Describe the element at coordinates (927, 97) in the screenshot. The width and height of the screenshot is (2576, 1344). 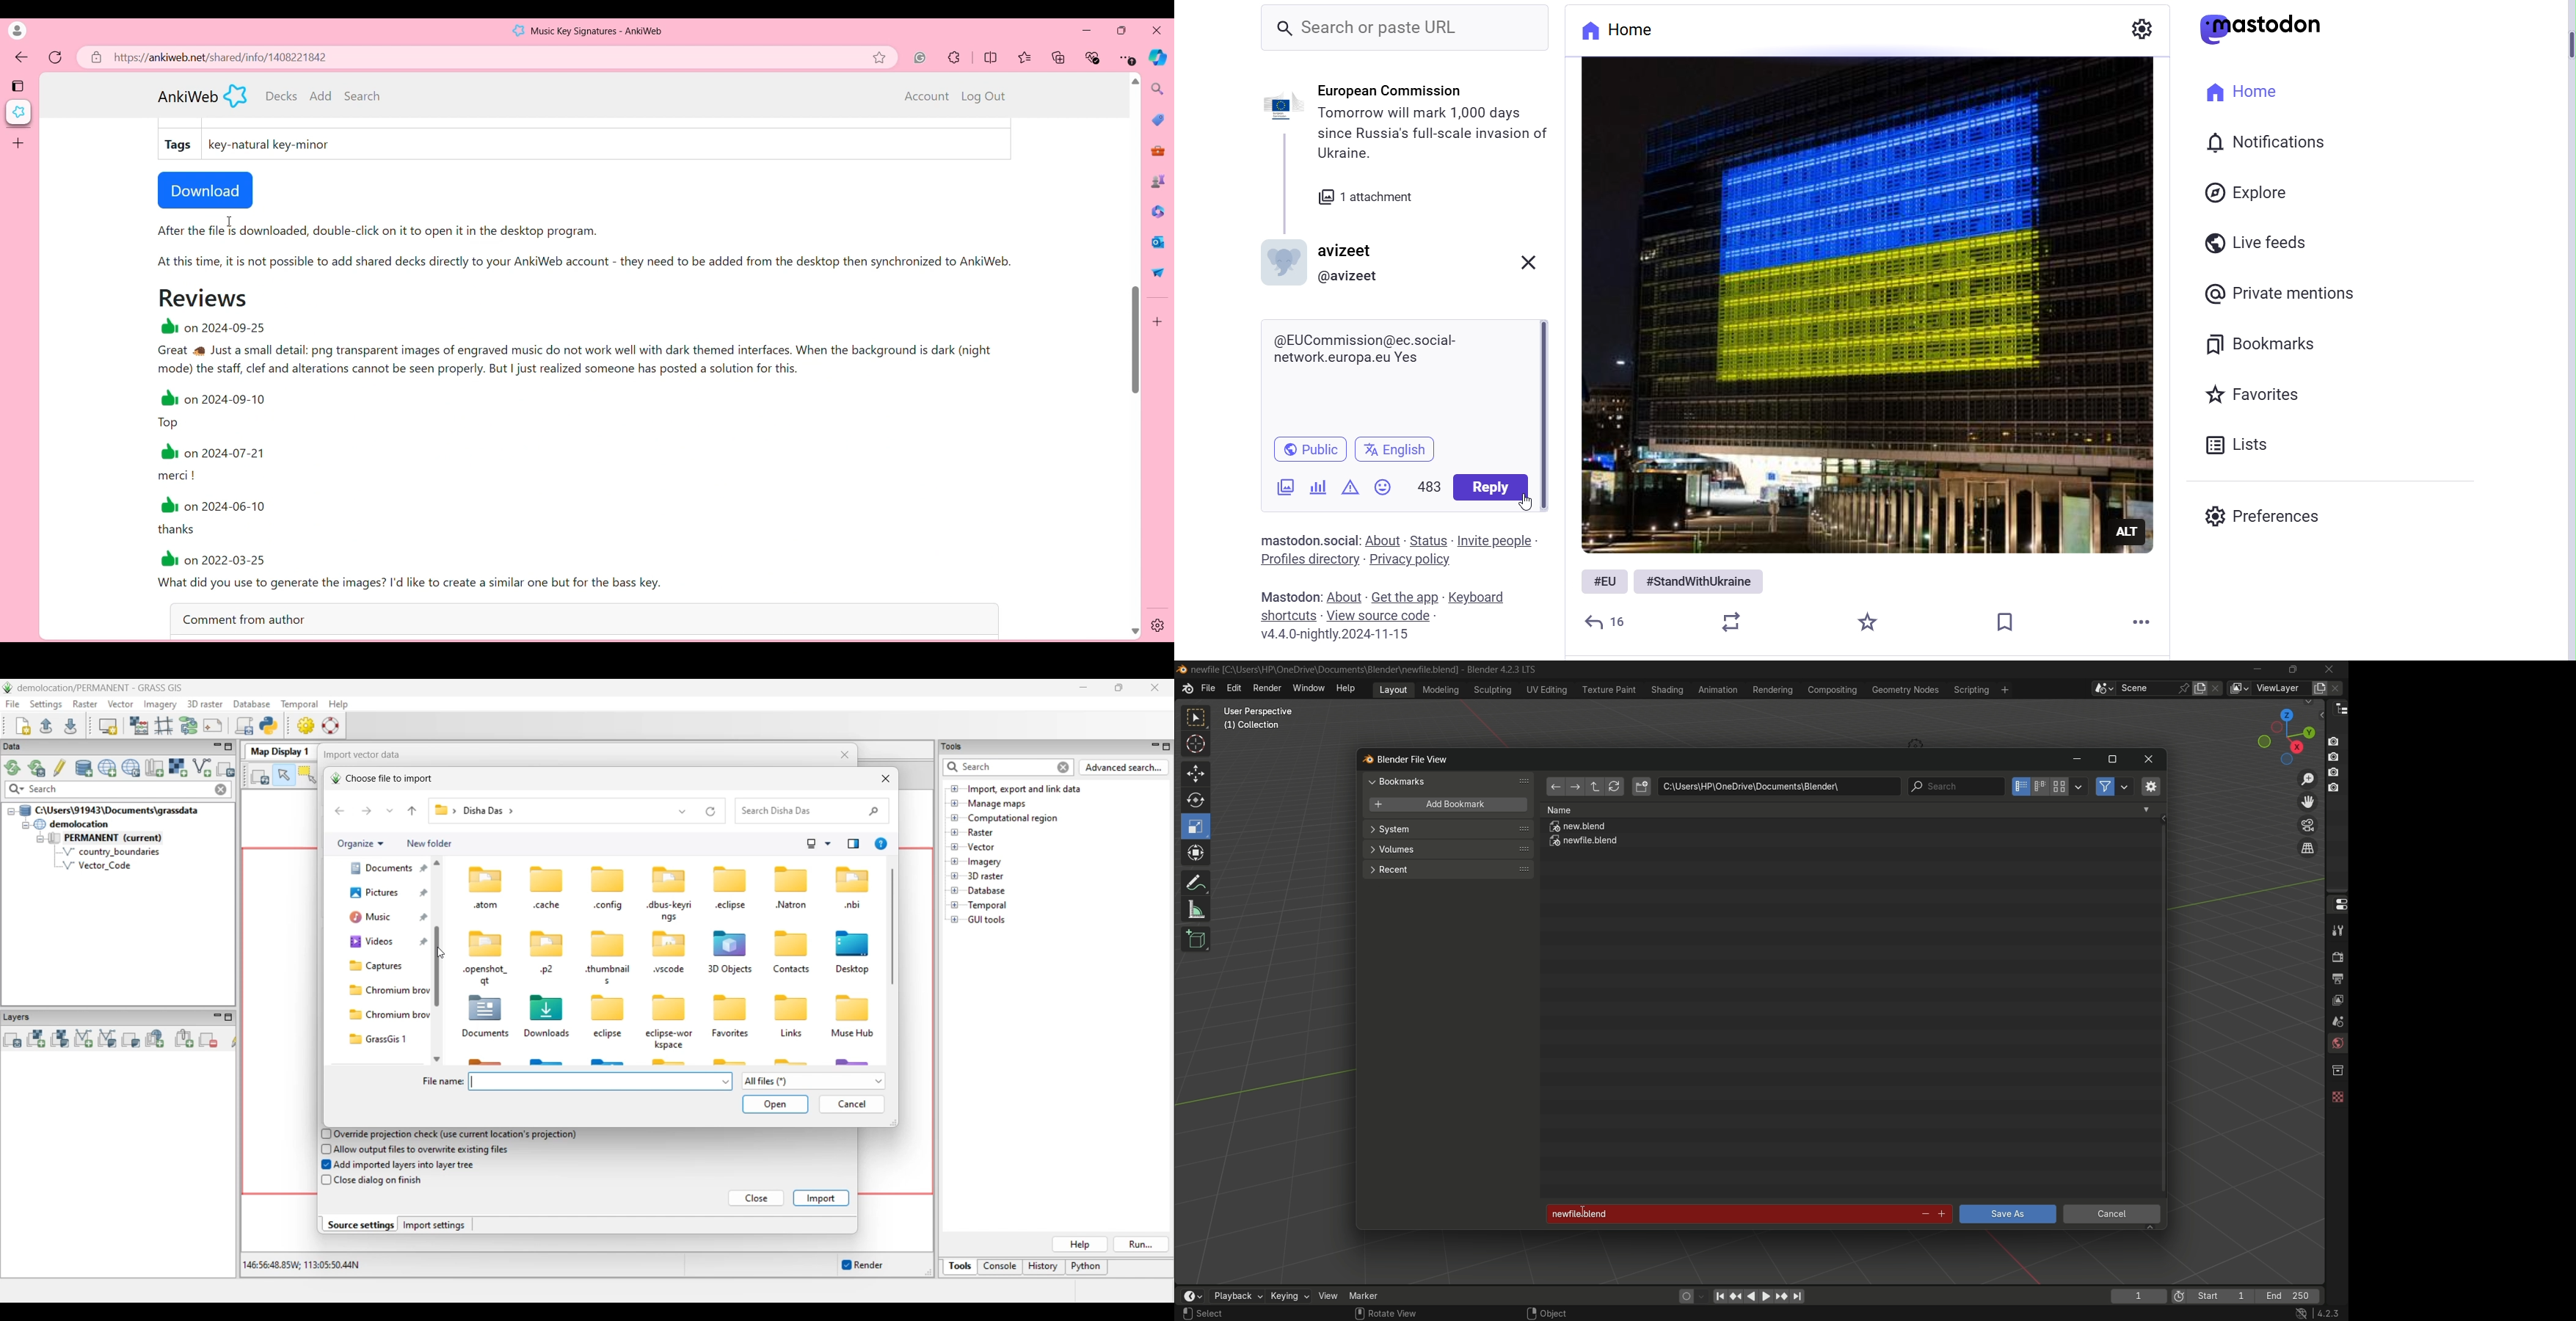
I see `Account` at that location.